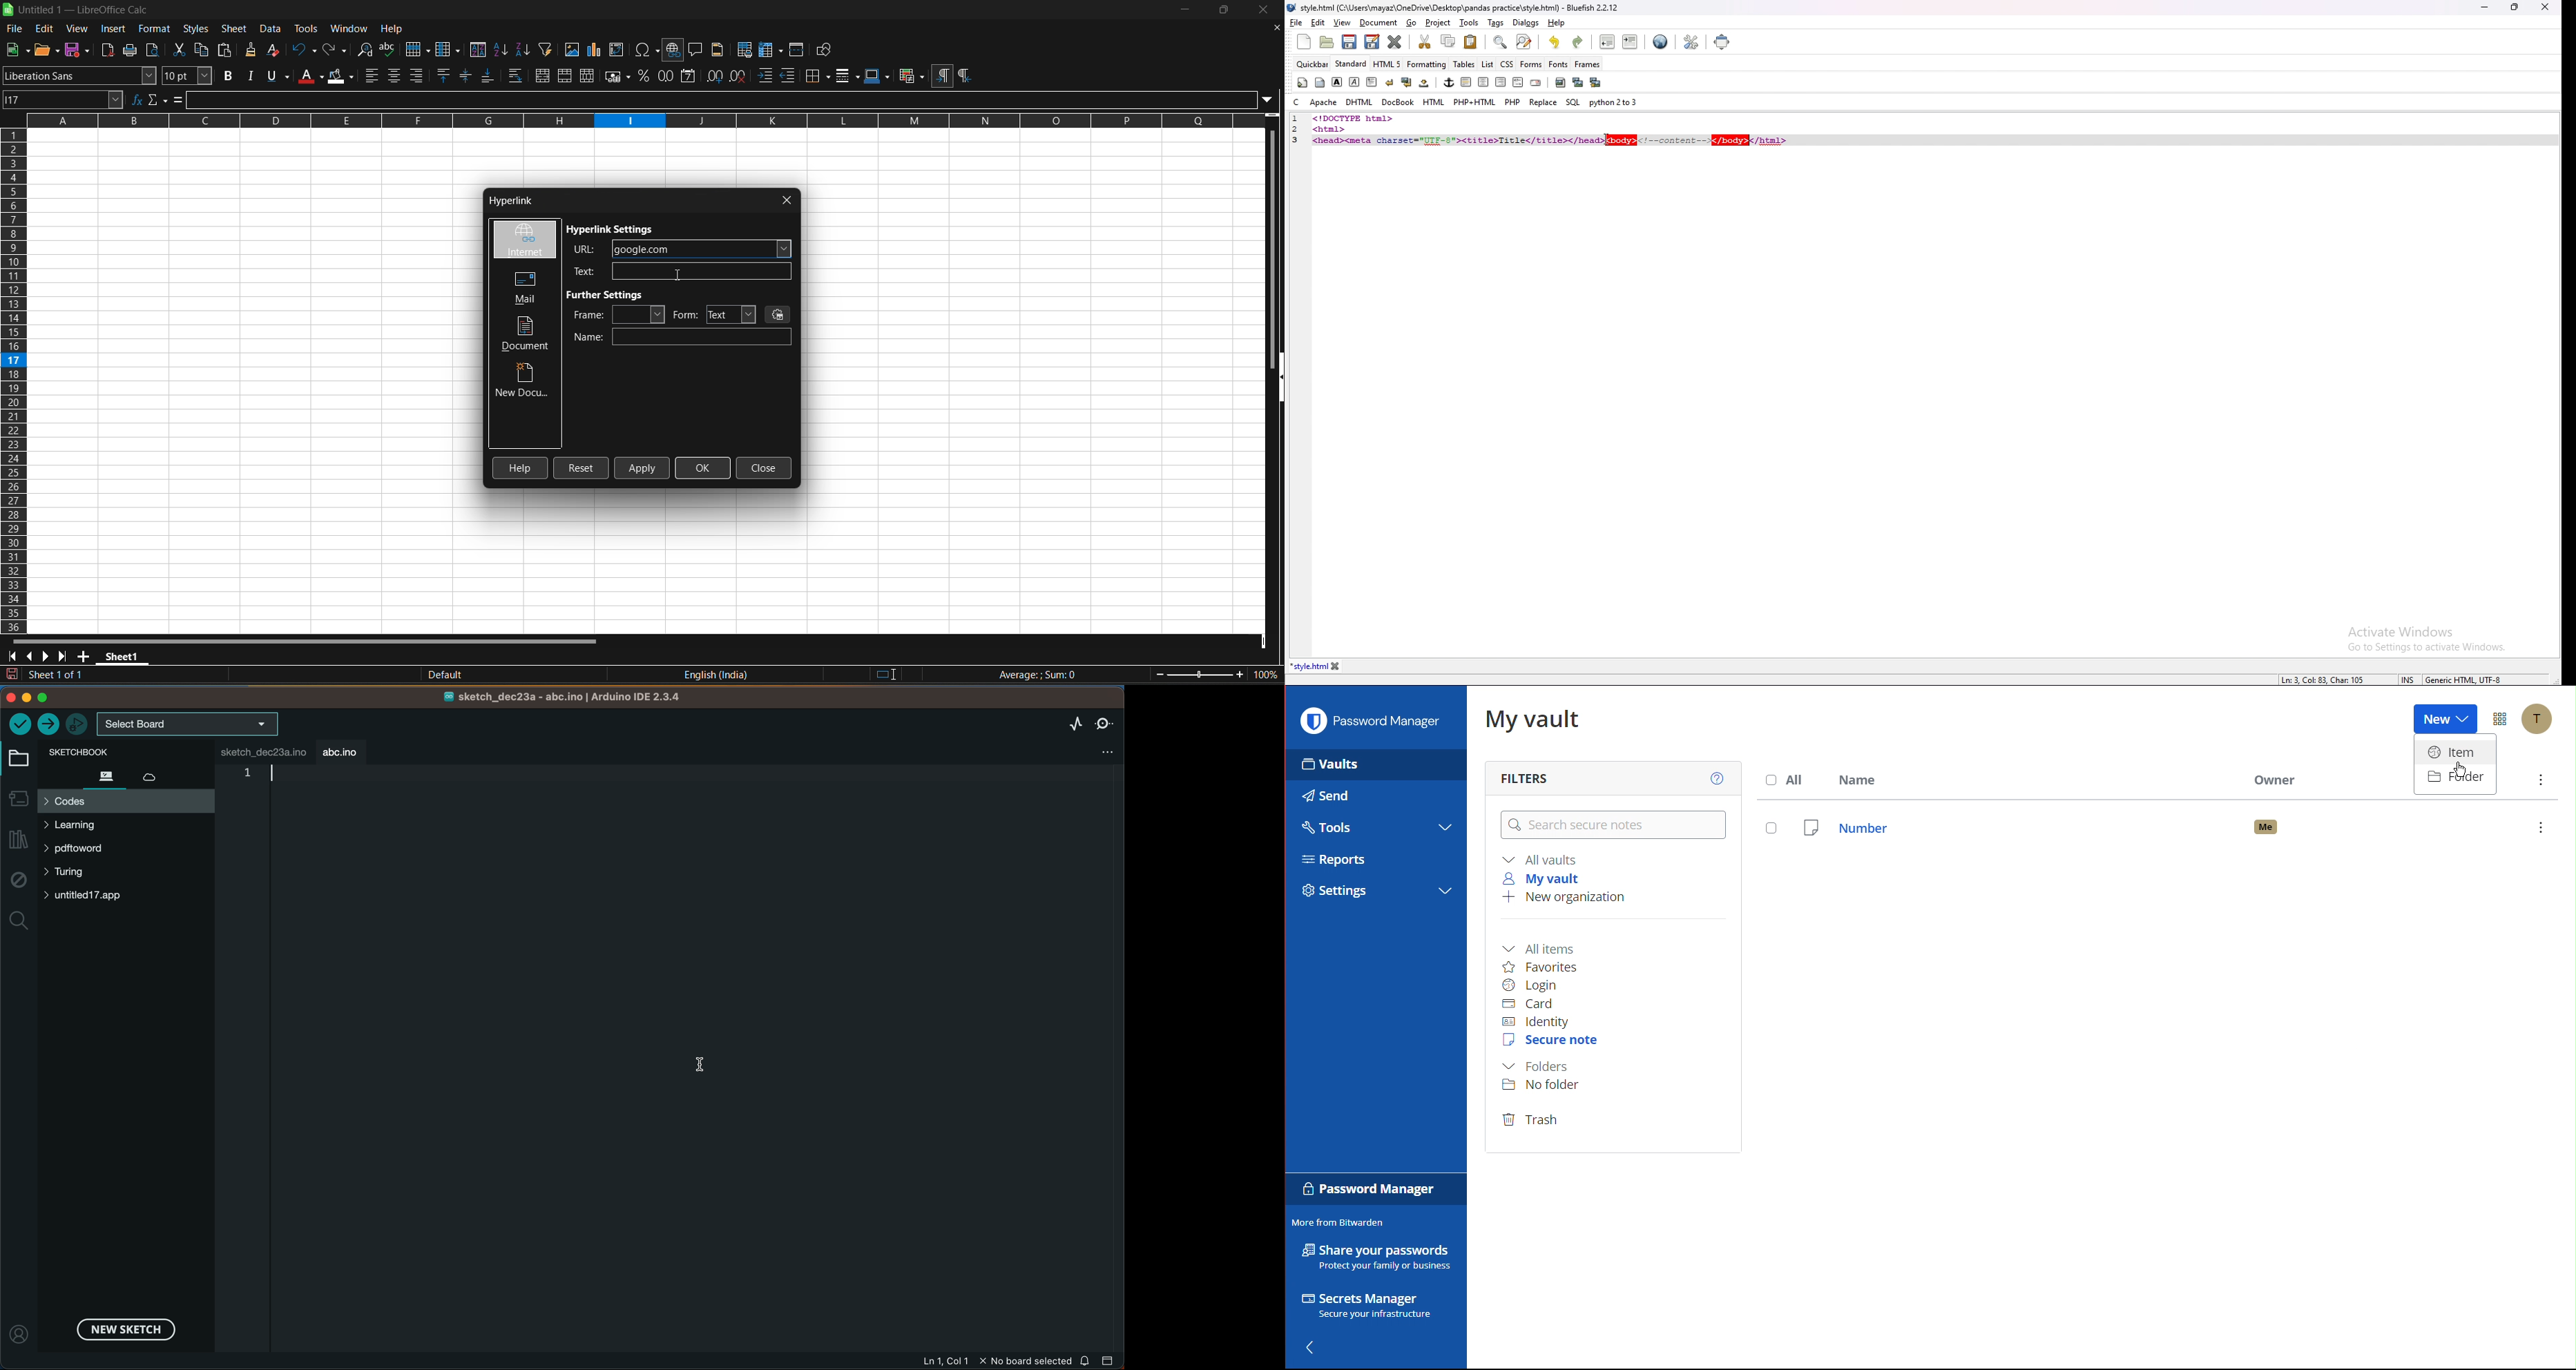  I want to click on save, so click(78, 50).